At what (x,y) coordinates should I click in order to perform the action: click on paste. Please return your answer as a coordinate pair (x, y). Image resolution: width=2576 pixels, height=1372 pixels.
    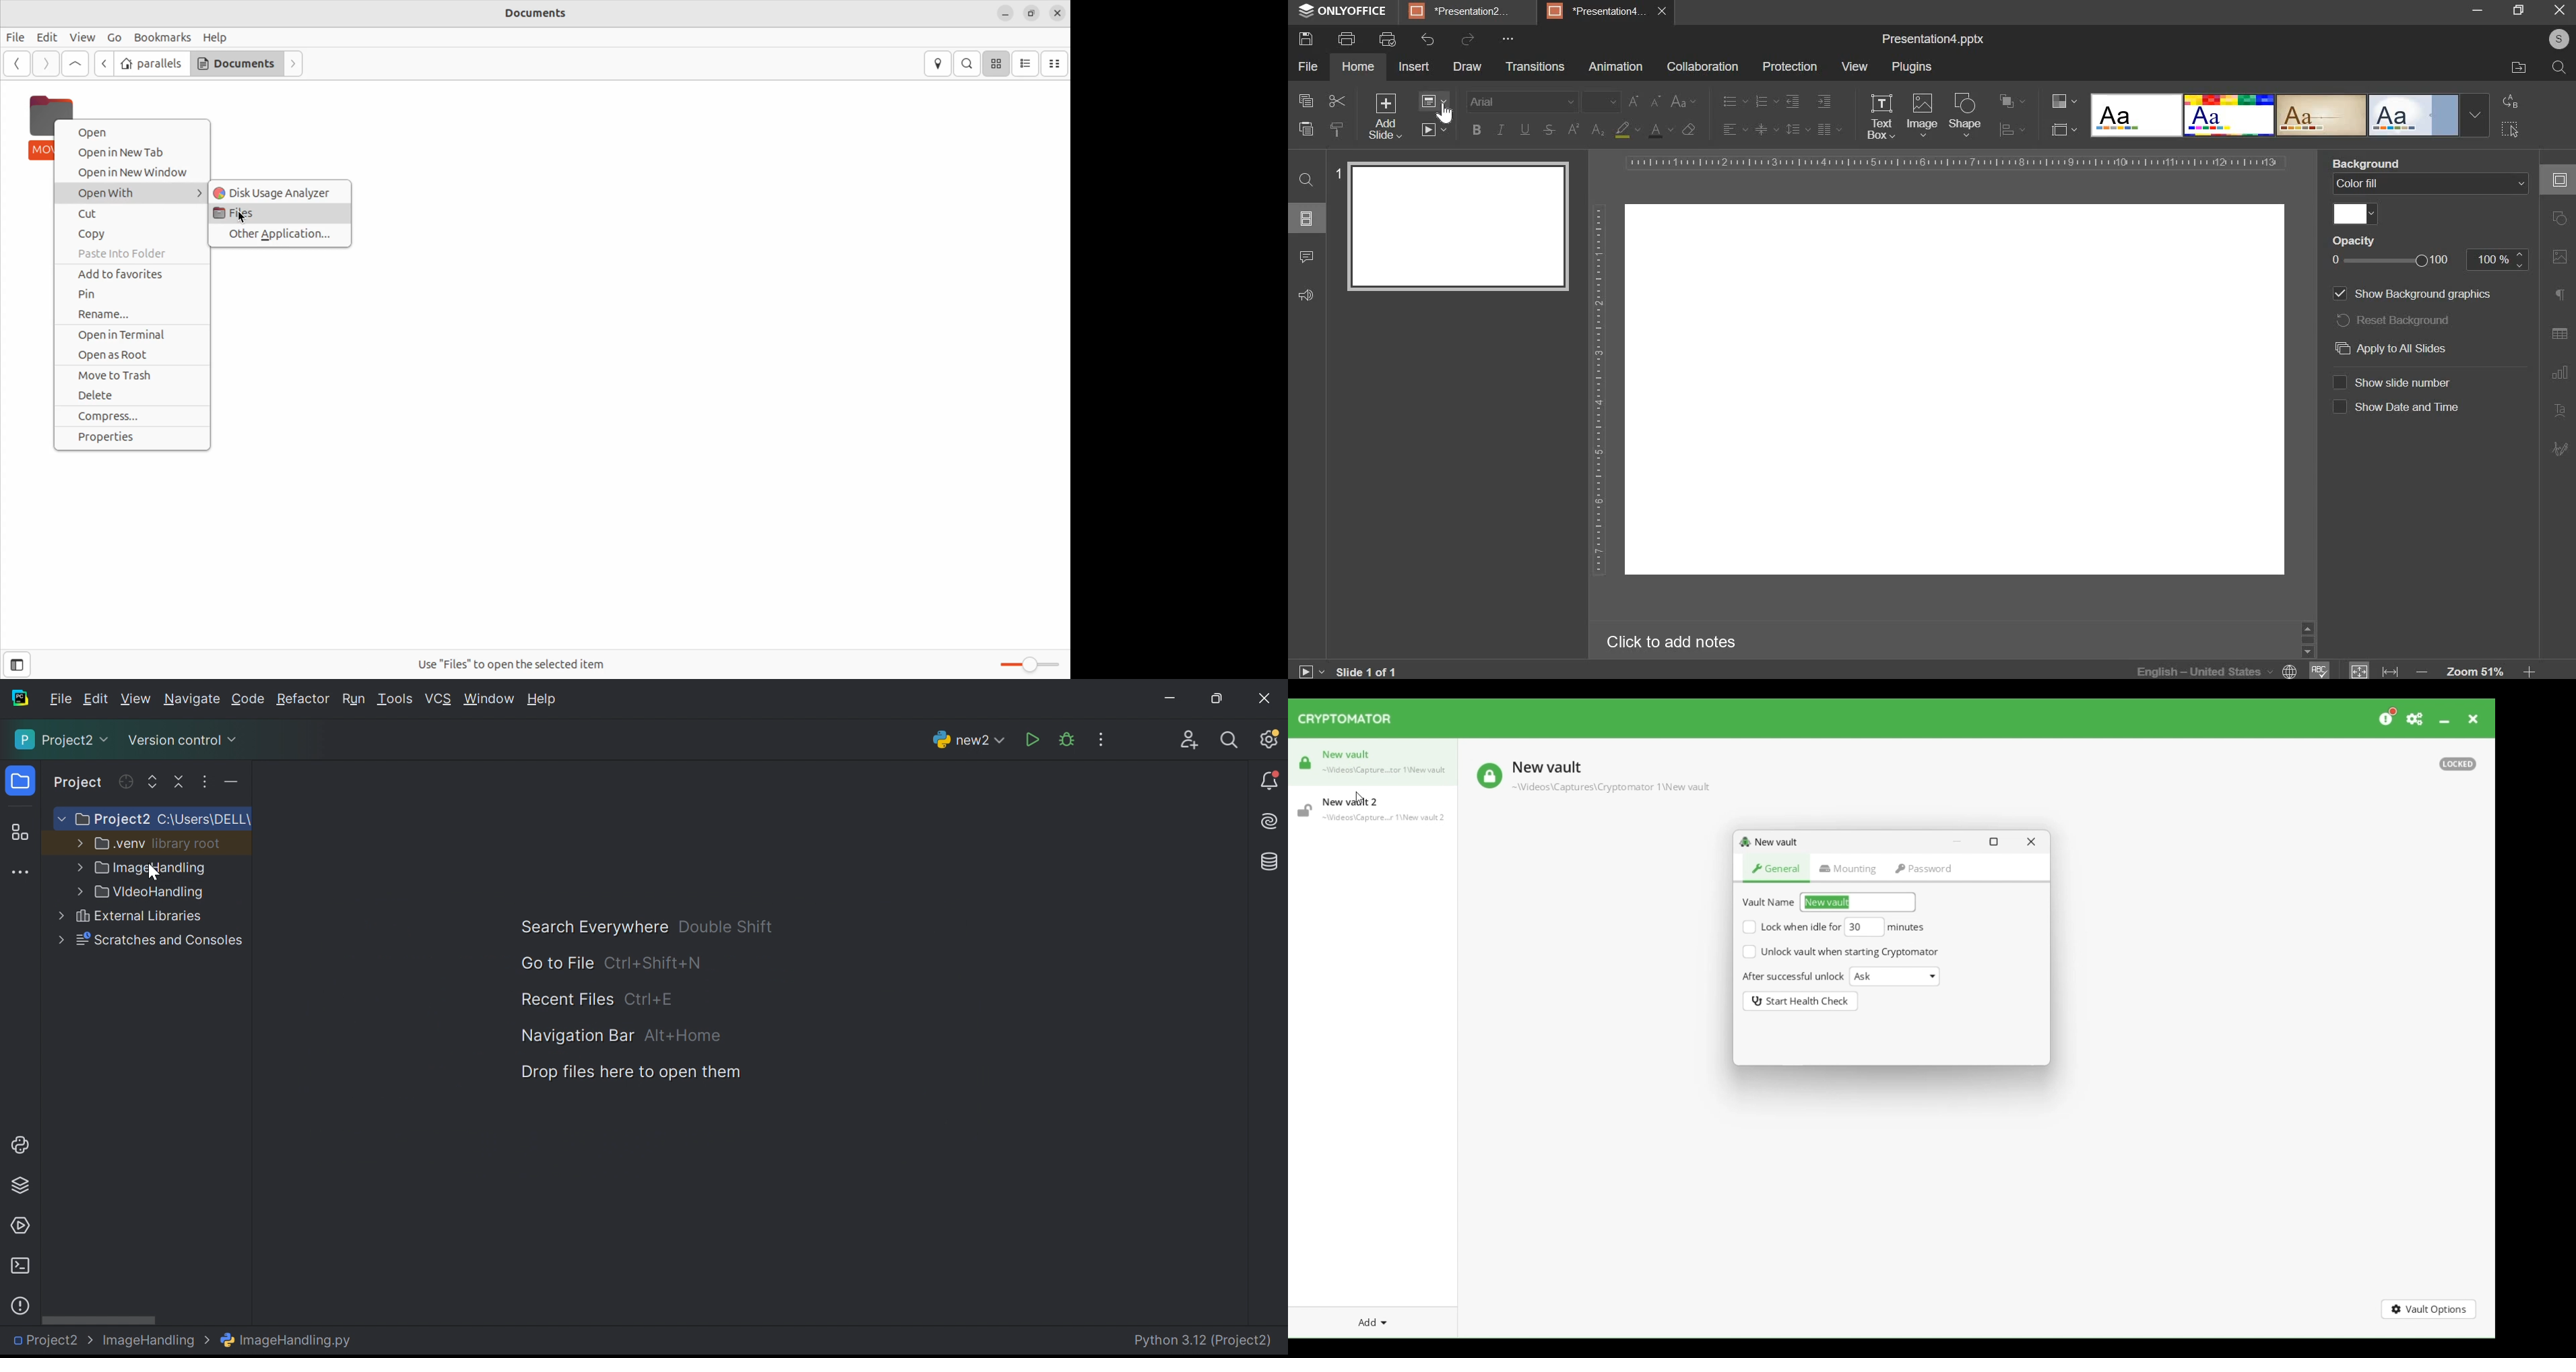
    Looking at the image, I should click on (1305, 127).